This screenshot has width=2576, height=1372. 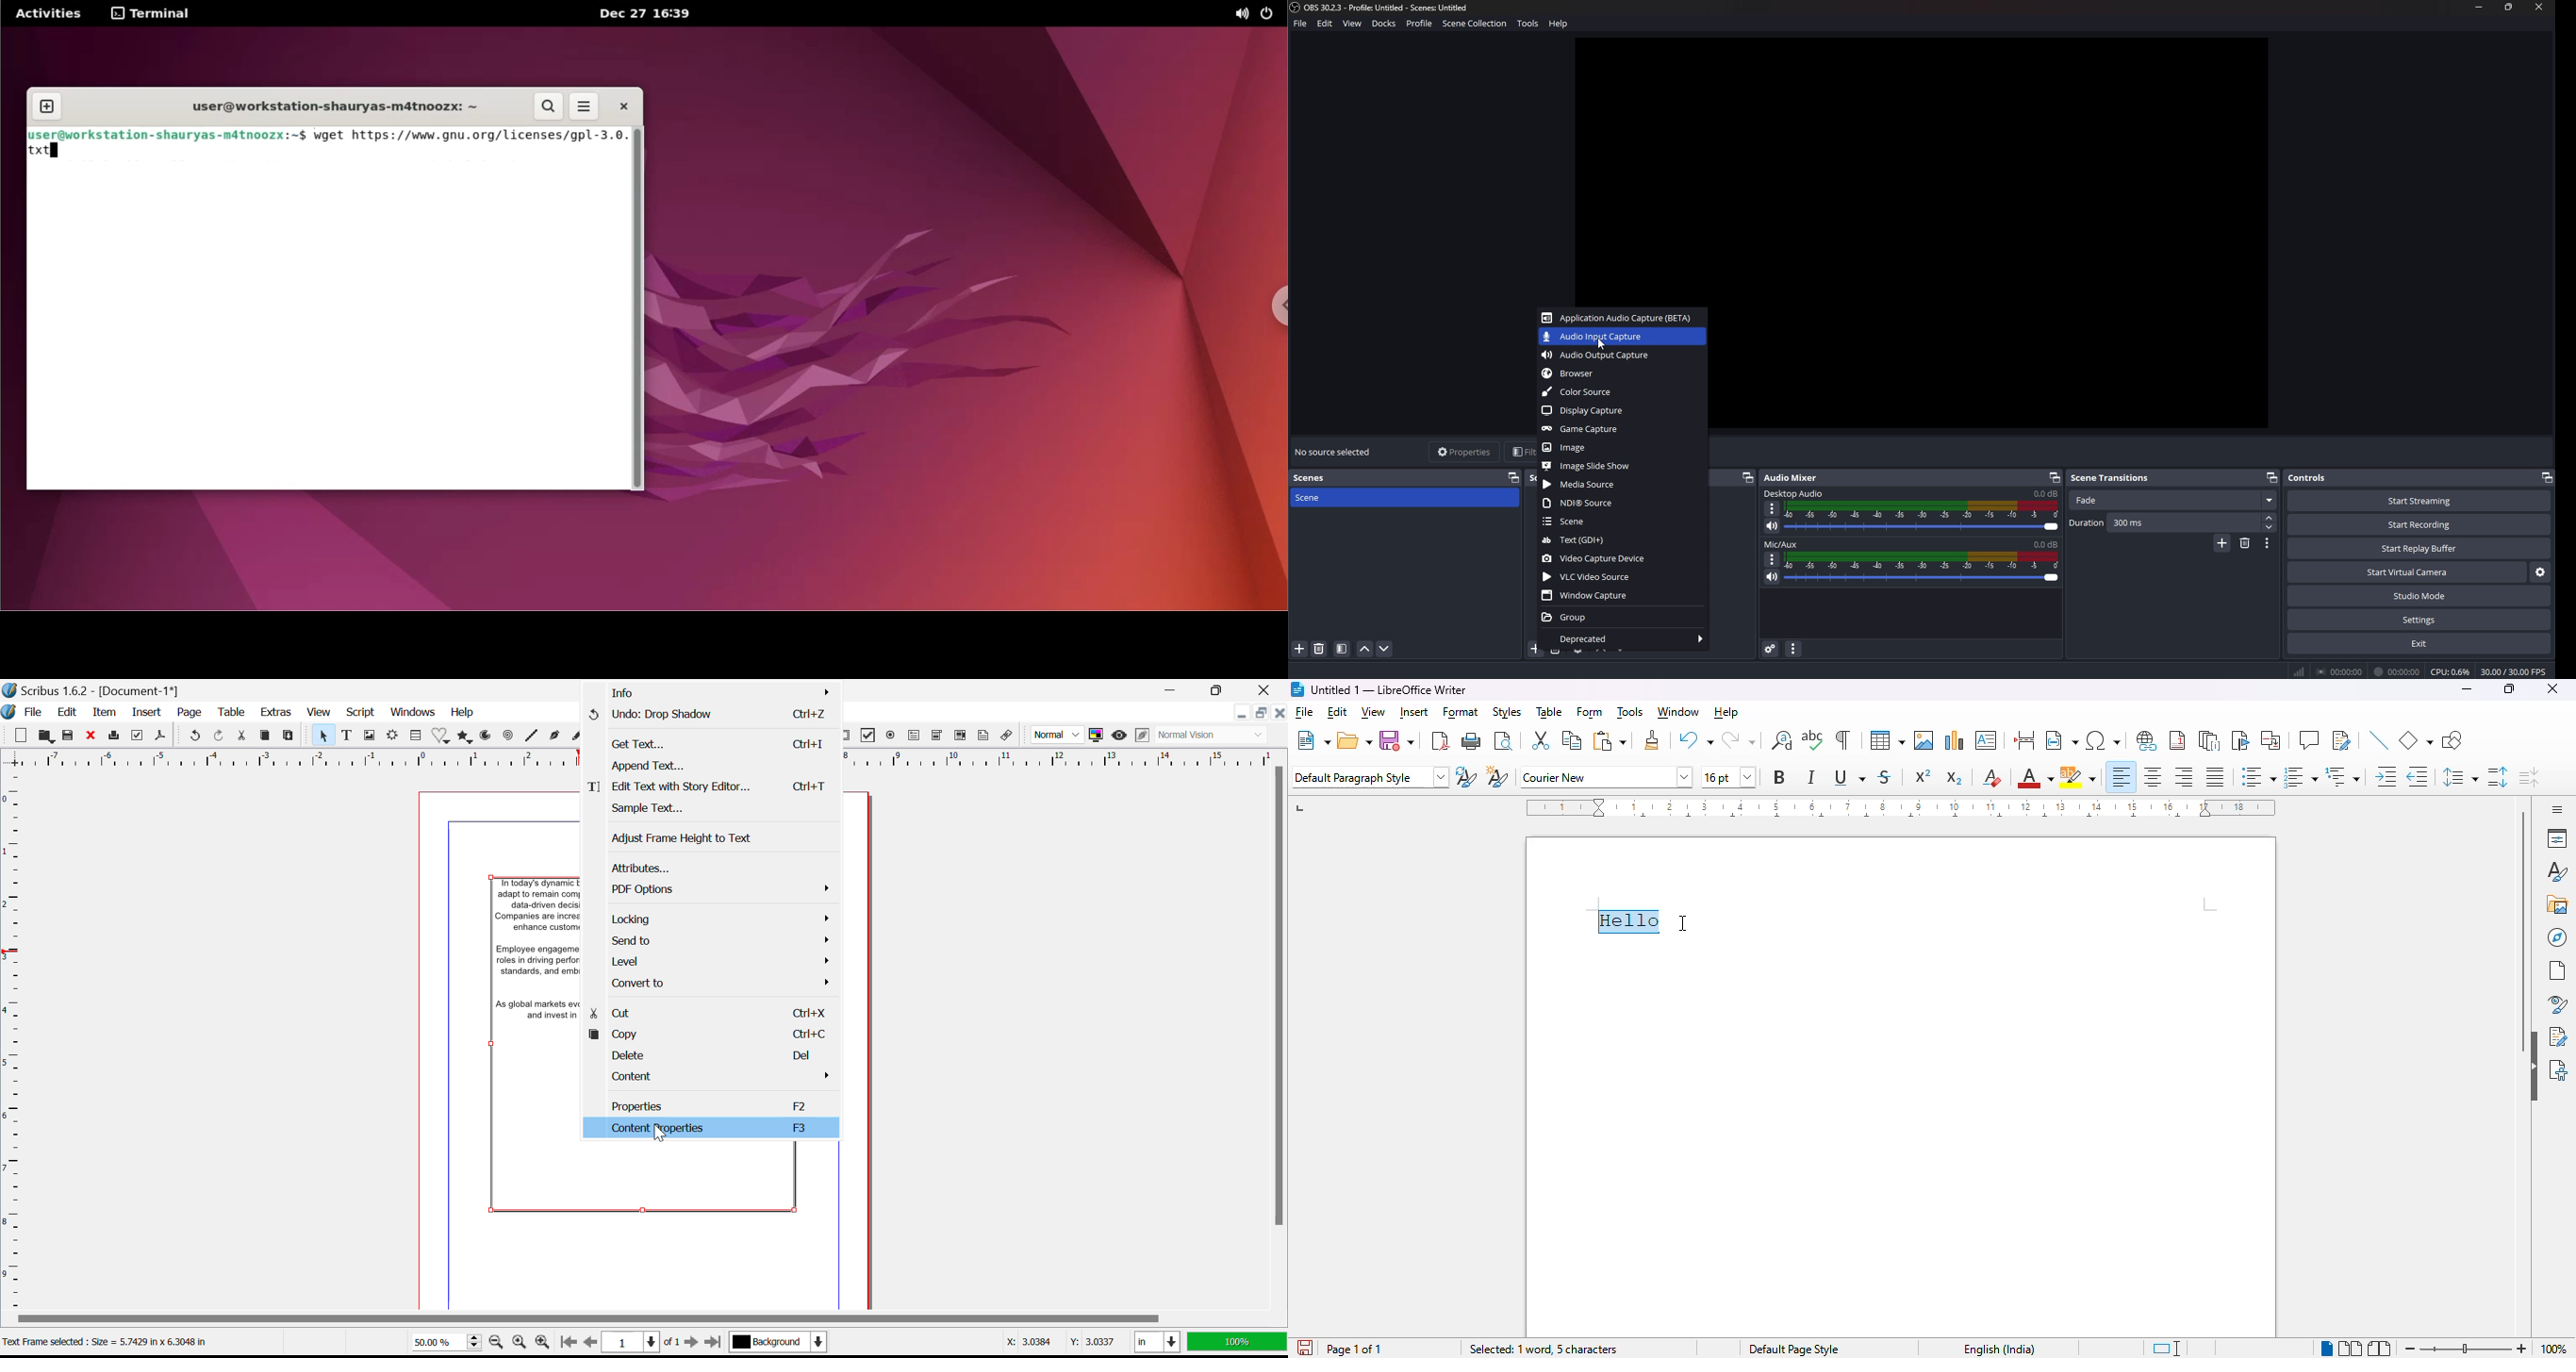 What do you see at coordinates (1622, 411) in the screenshot?
I see `display capture` at bounding box center [1622, 411].